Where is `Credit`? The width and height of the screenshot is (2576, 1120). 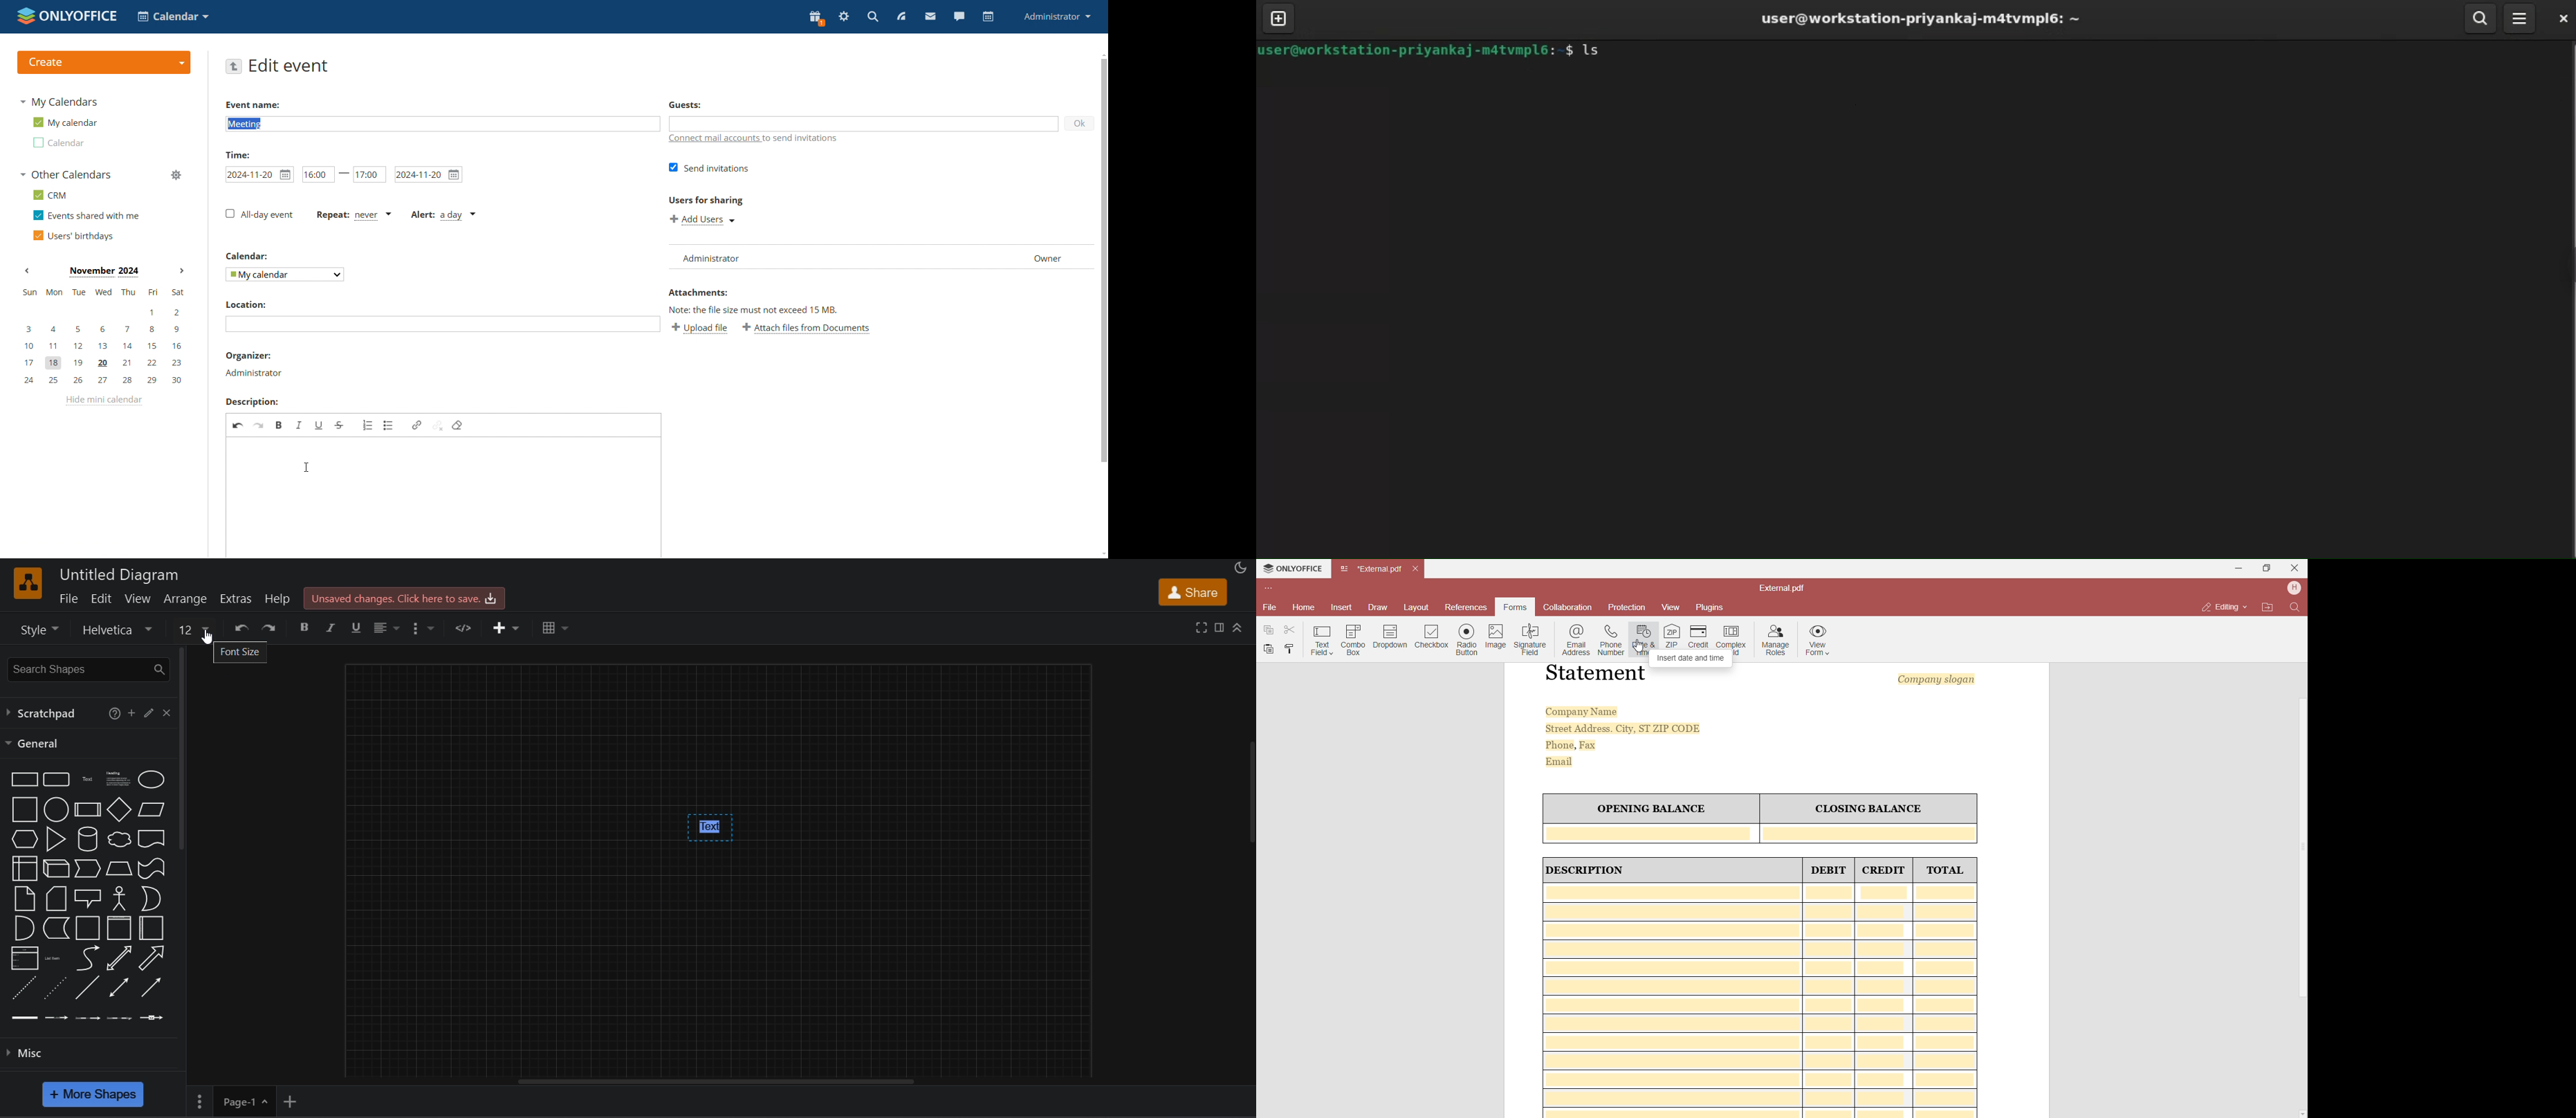 Credit is located at coordinates (1699, 636).